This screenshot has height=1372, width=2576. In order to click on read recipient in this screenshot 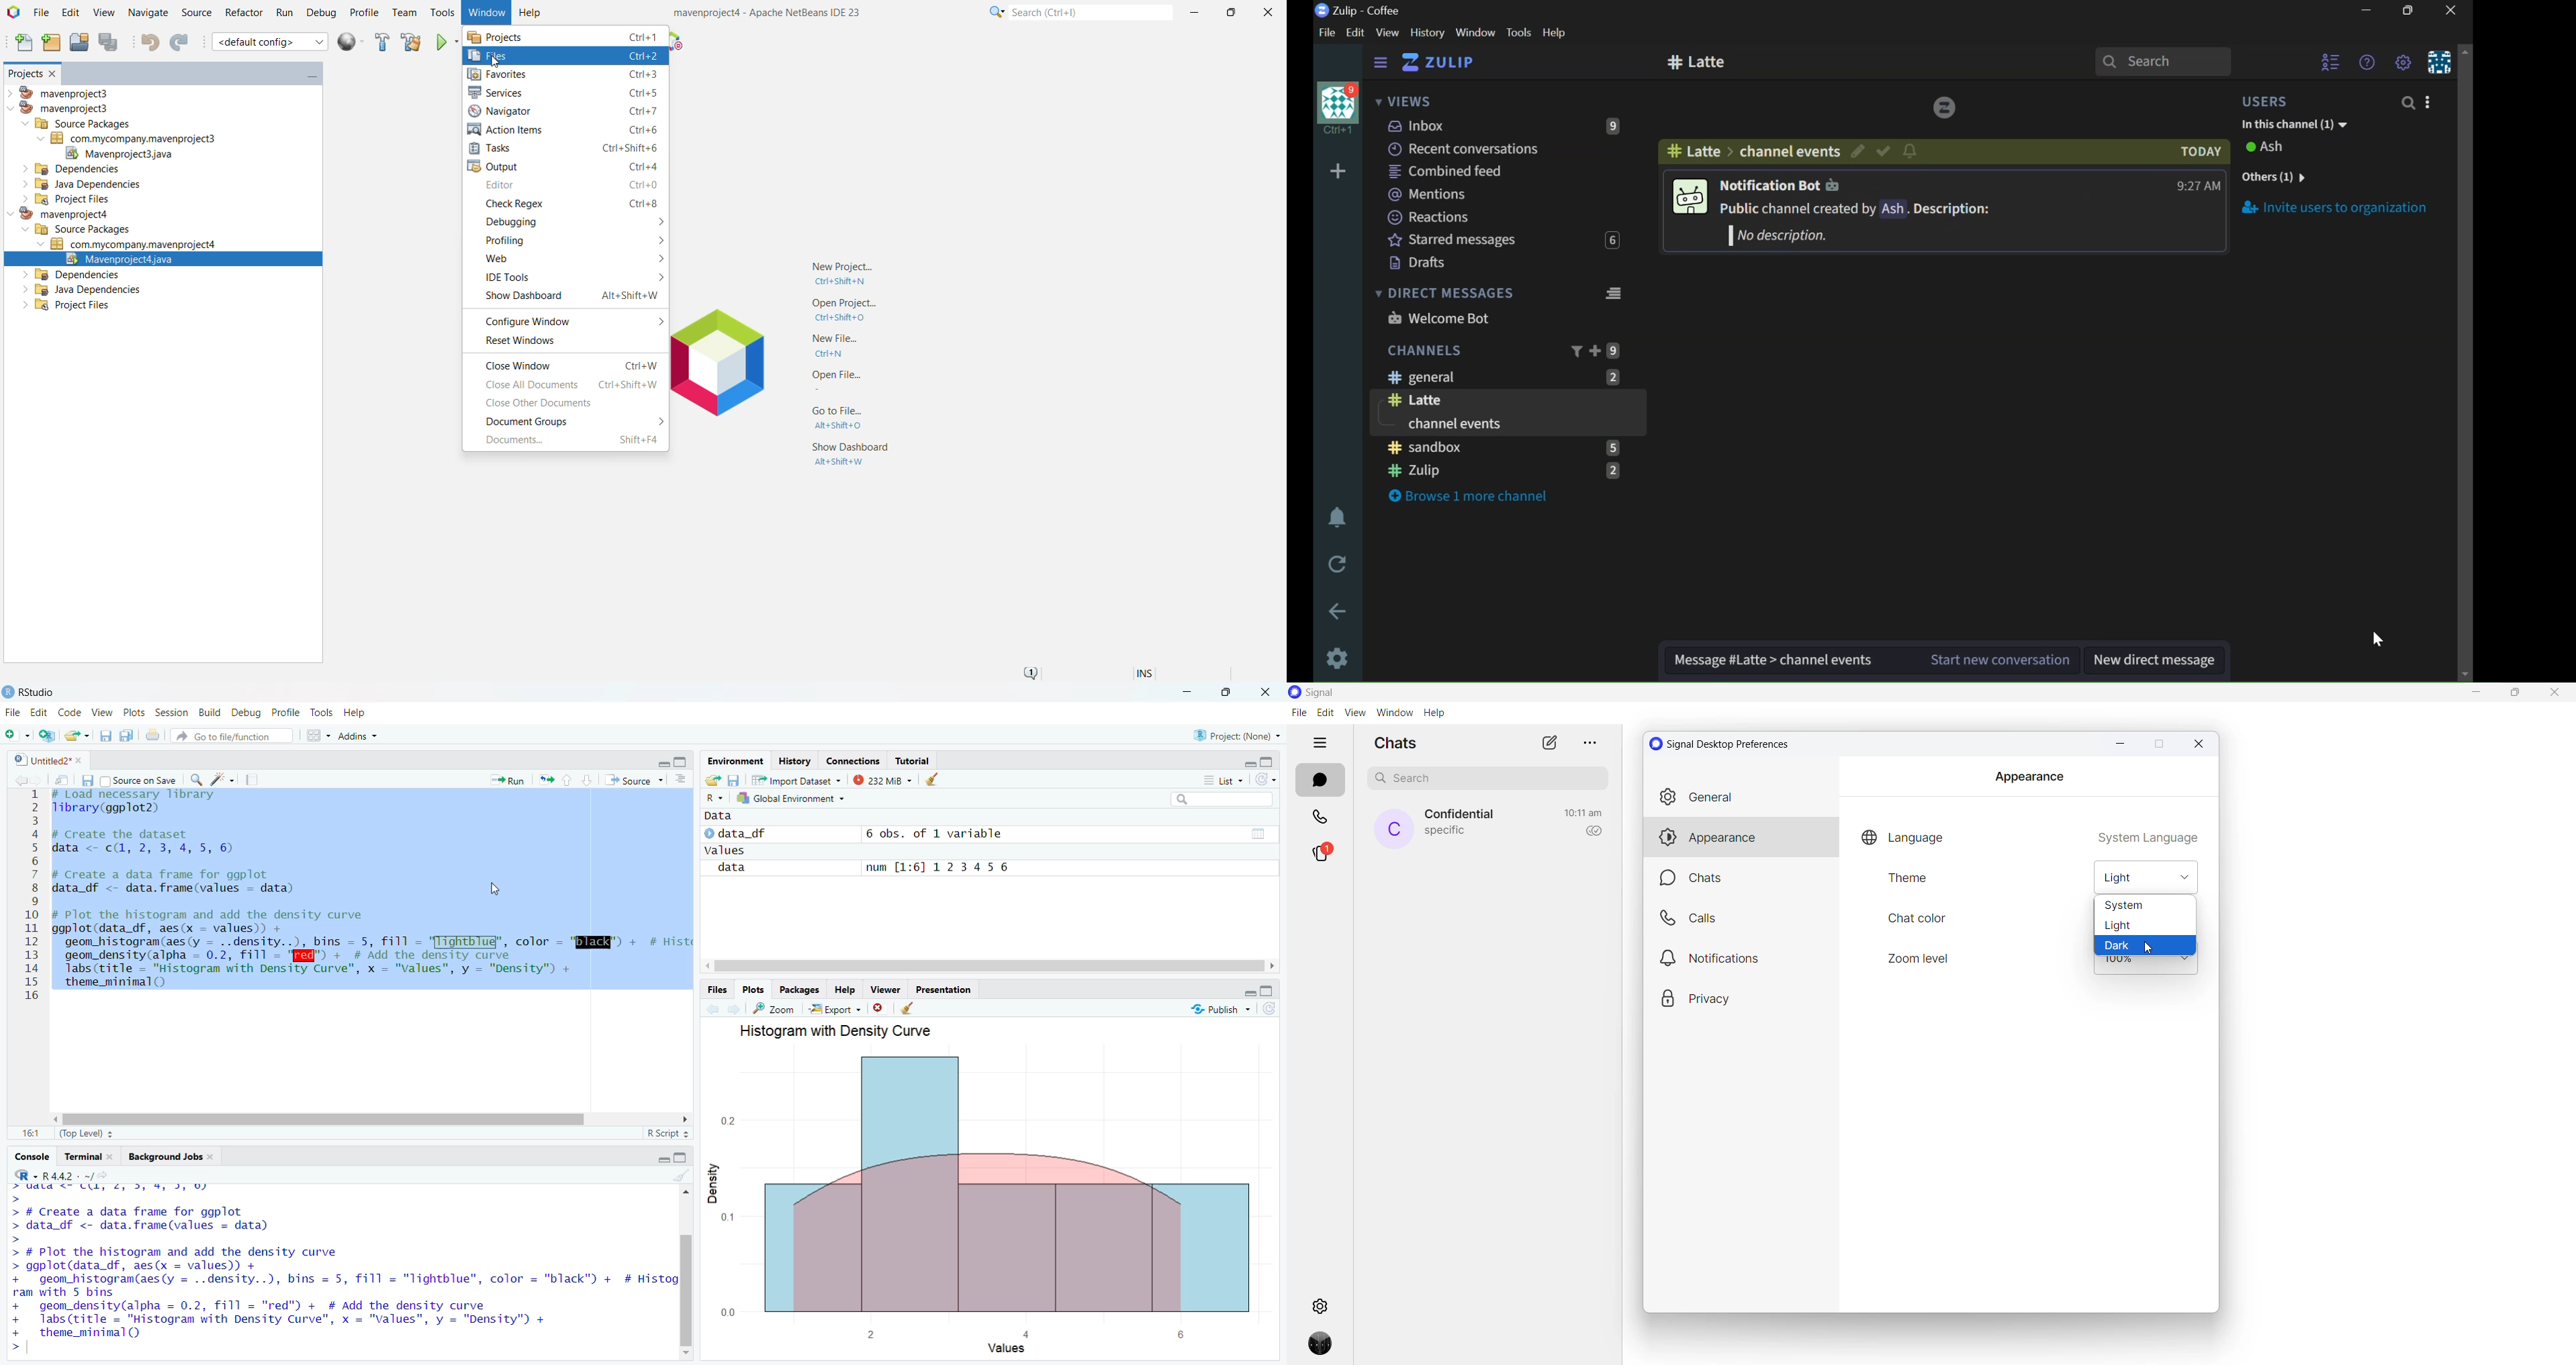, I will do `click(1591, 832)`.